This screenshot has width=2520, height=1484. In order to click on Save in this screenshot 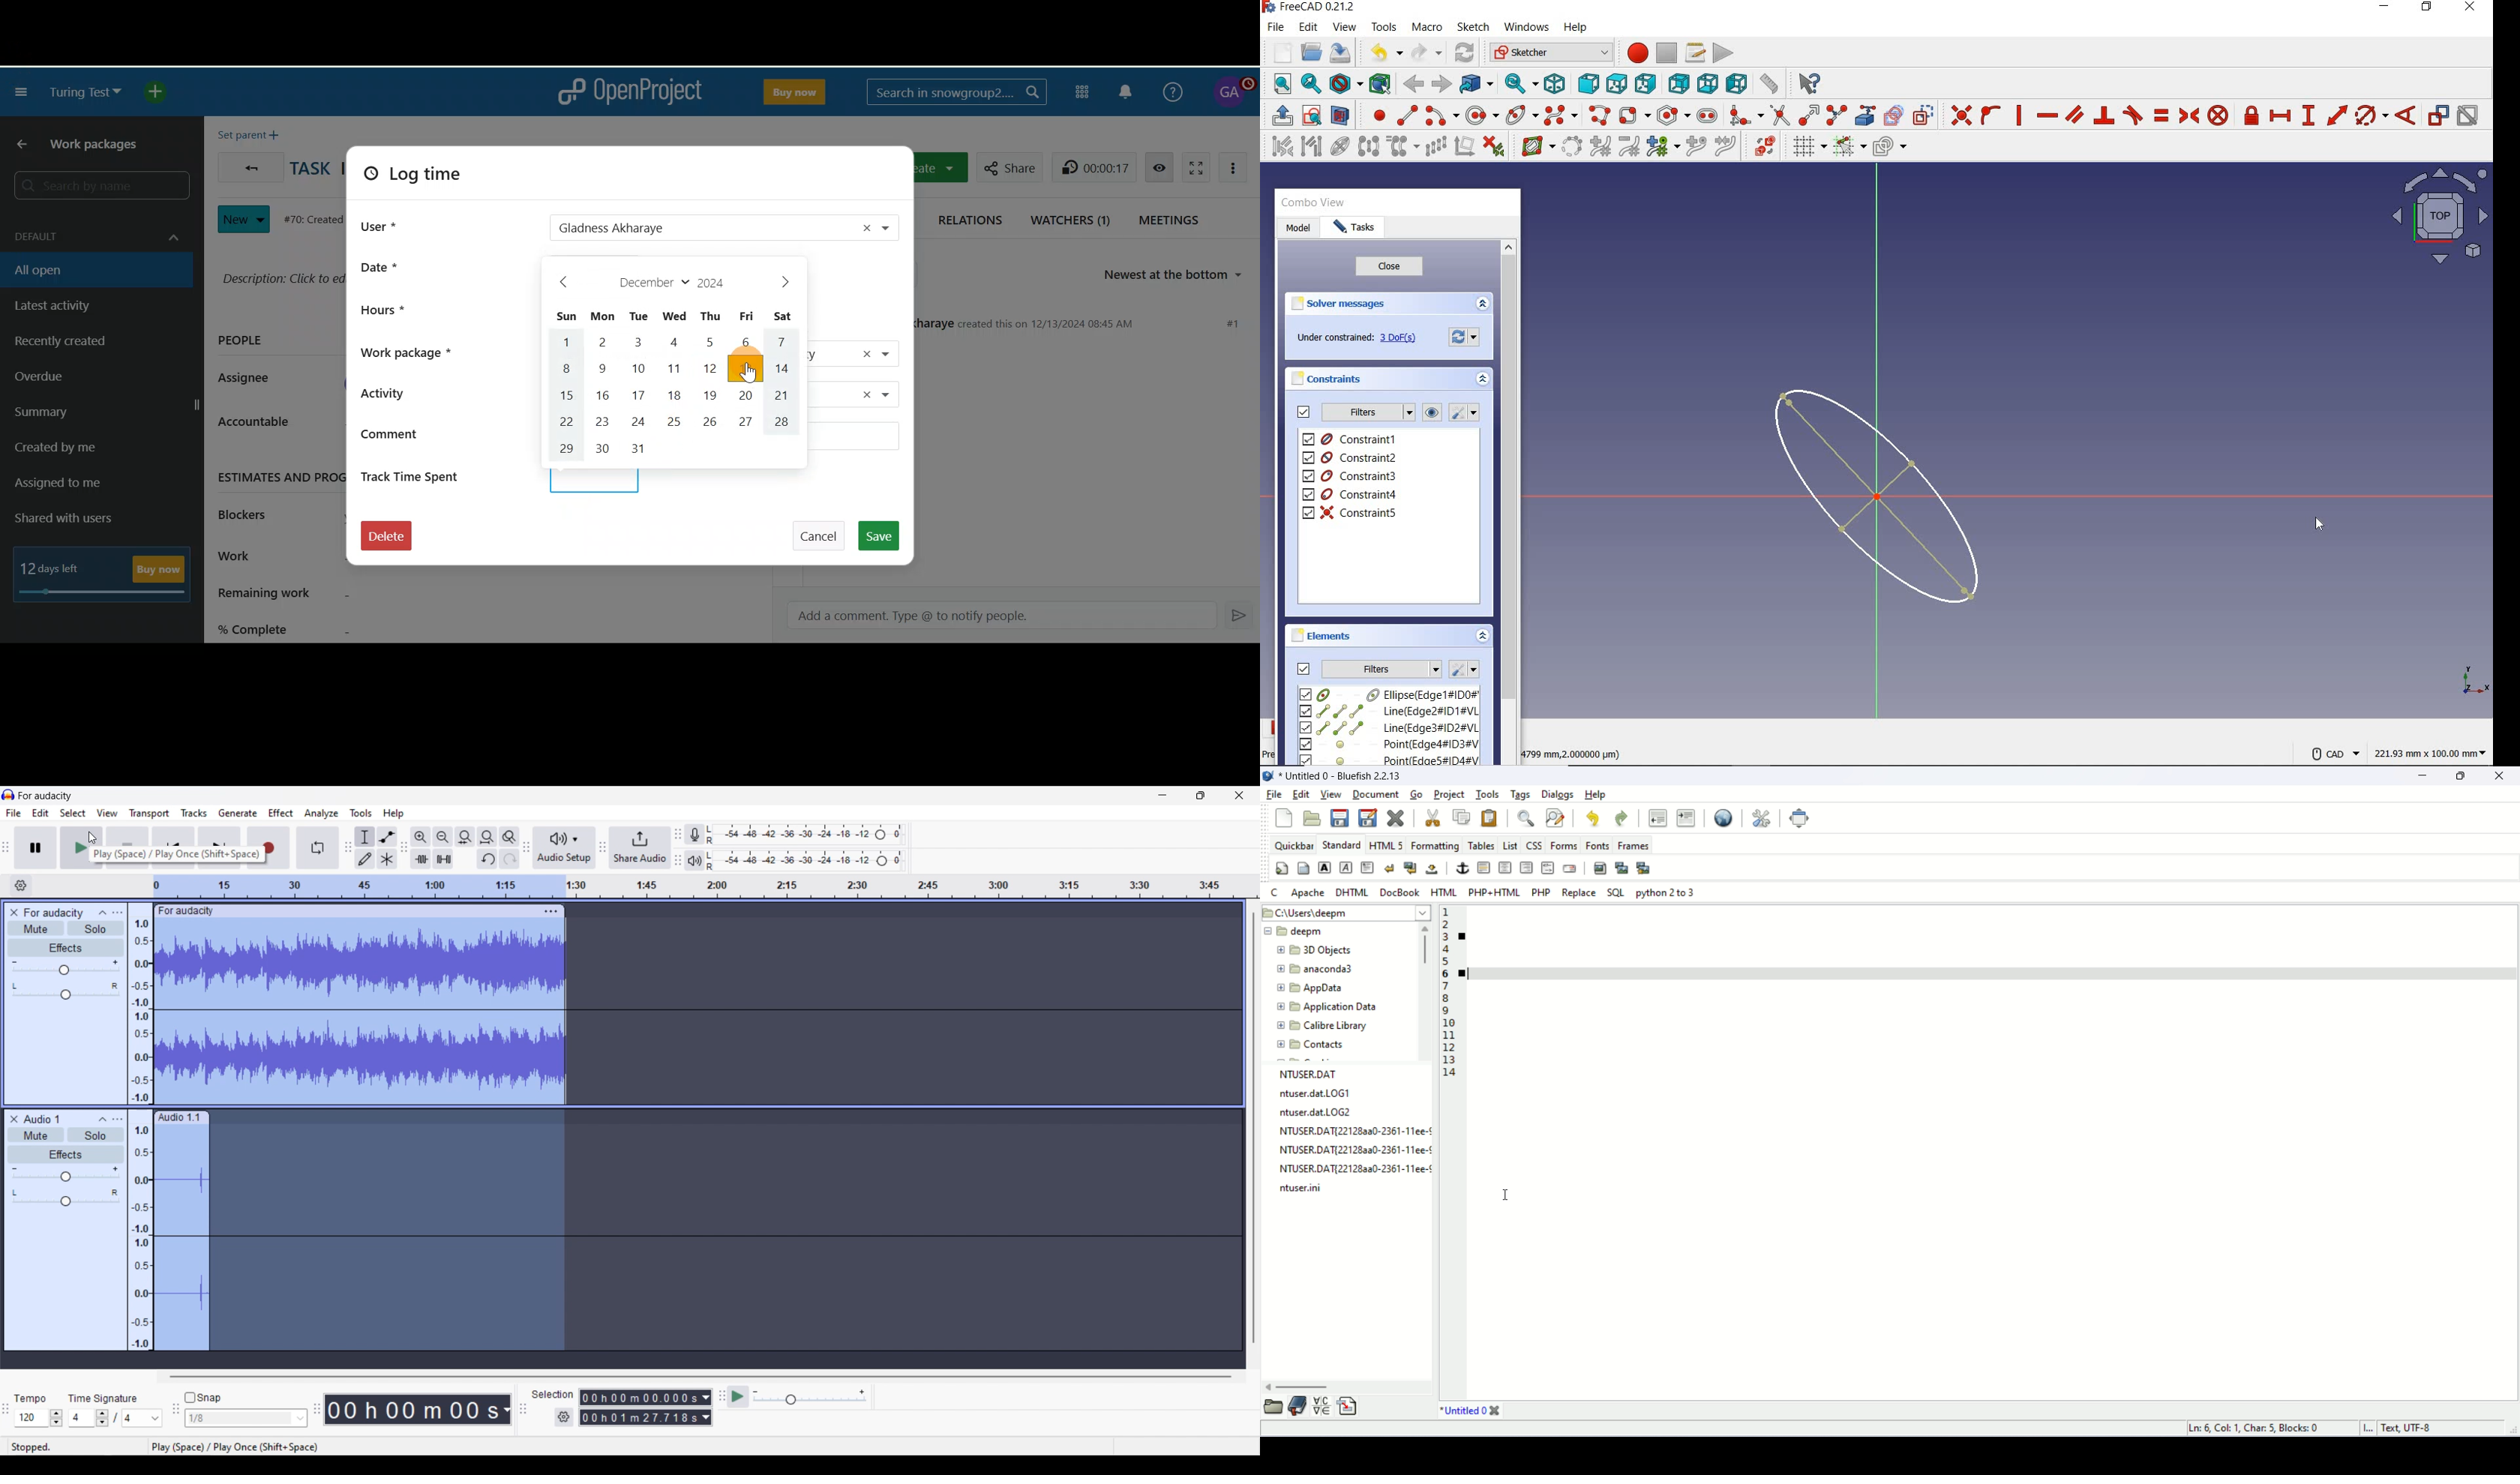, I will do `click(883, 535)`.